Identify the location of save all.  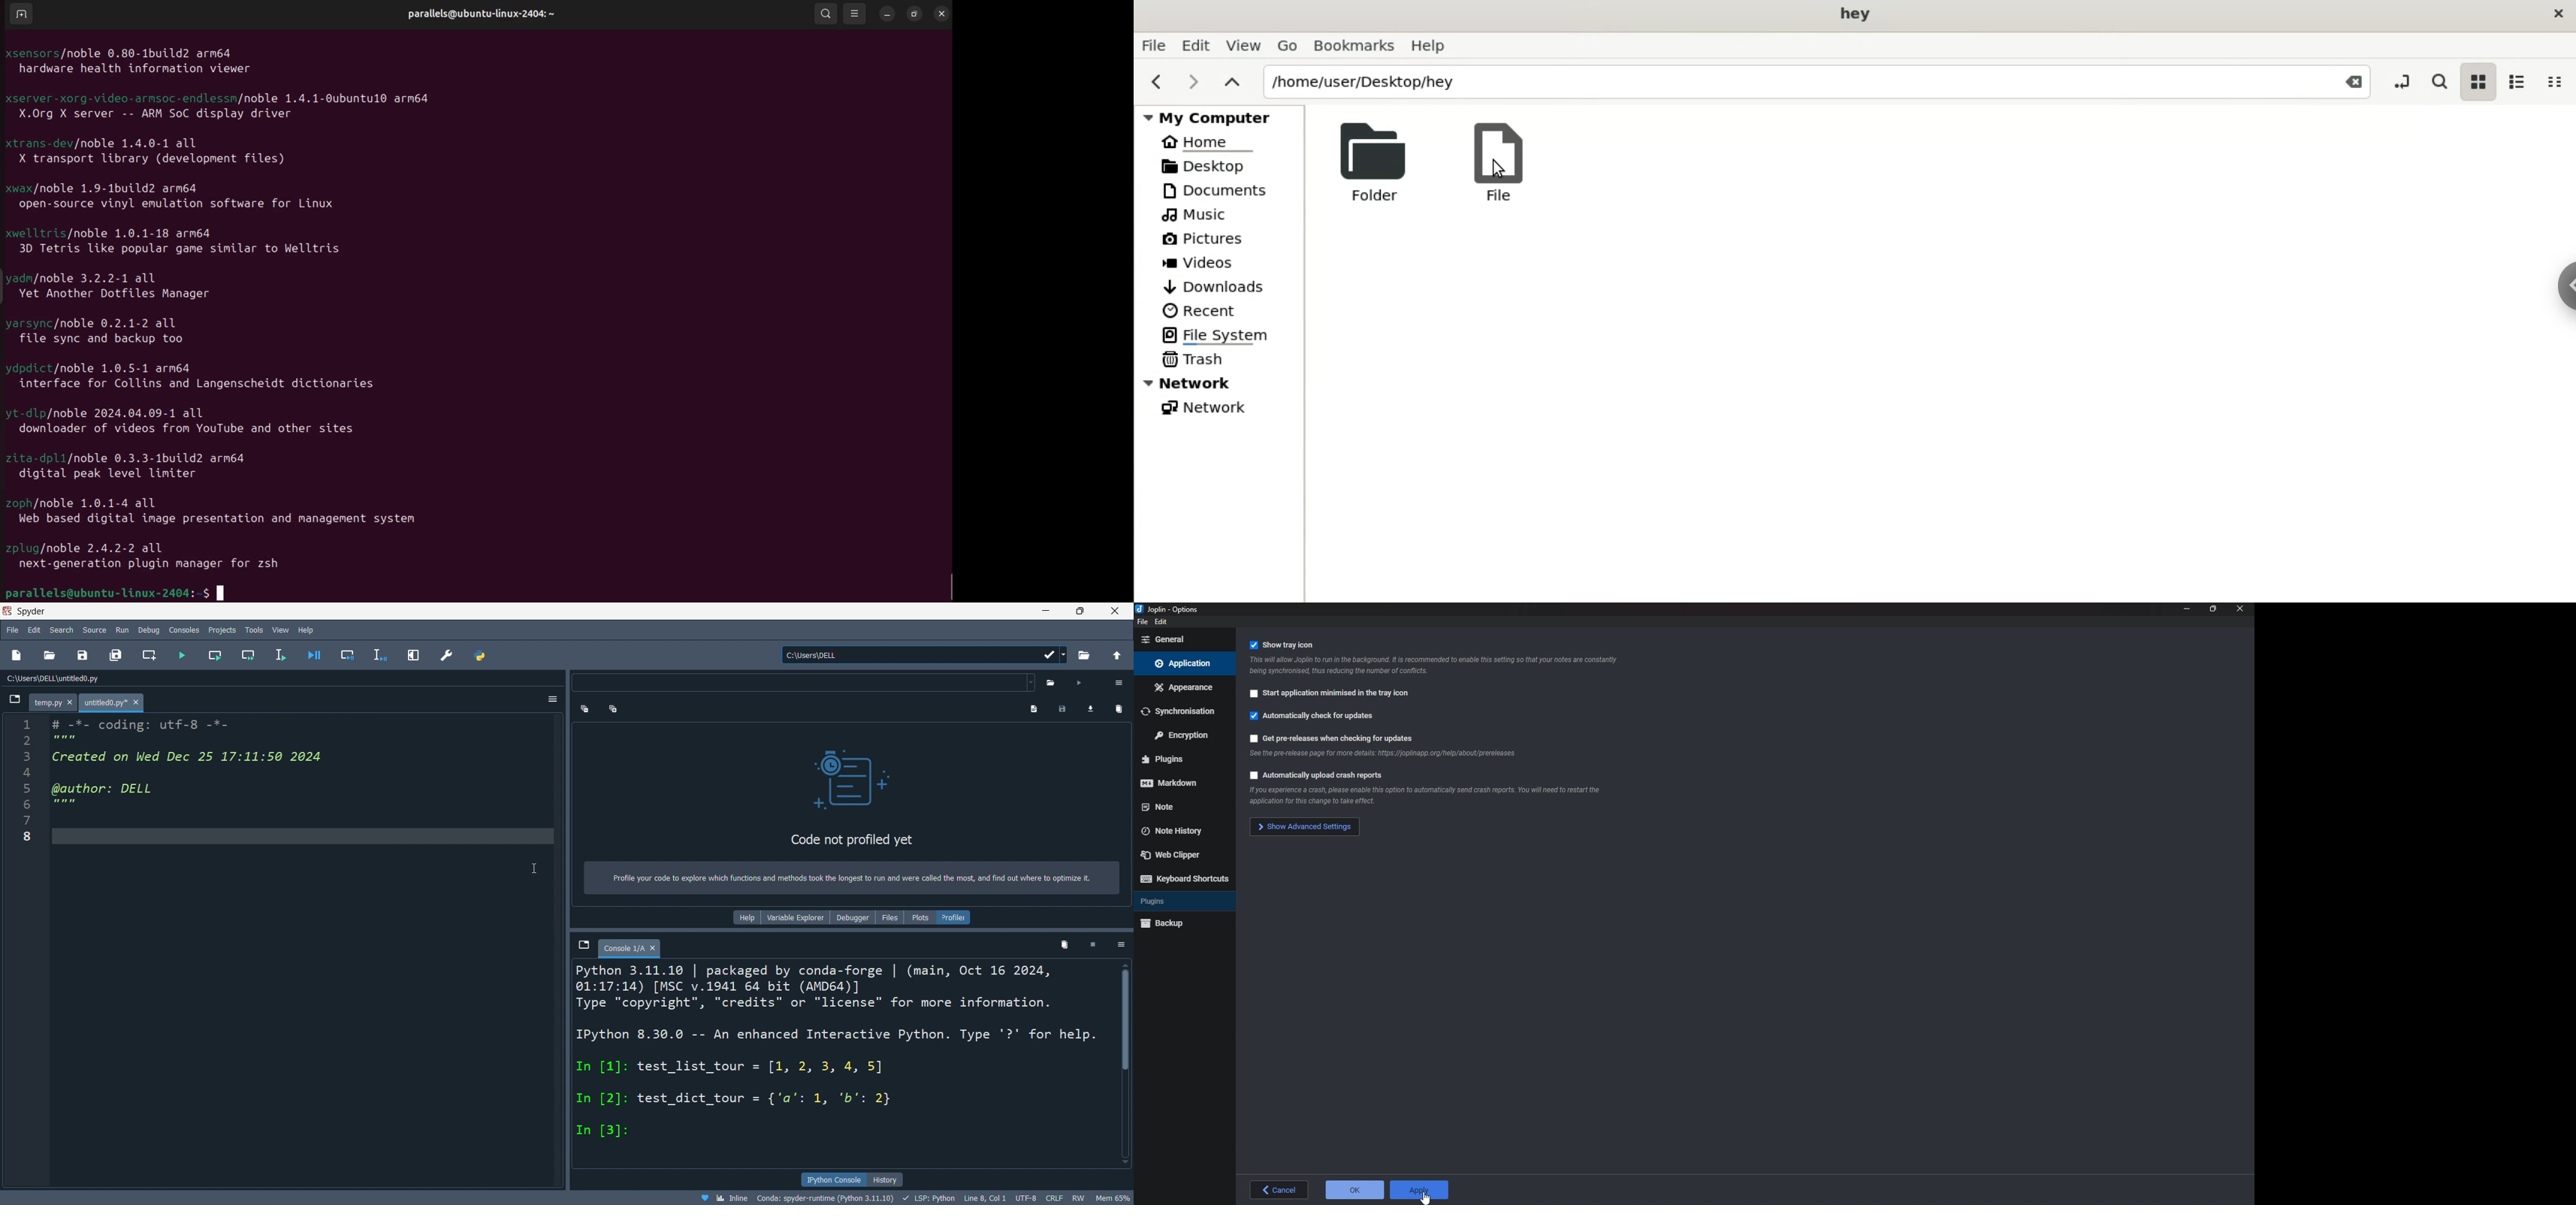
(116, 654).